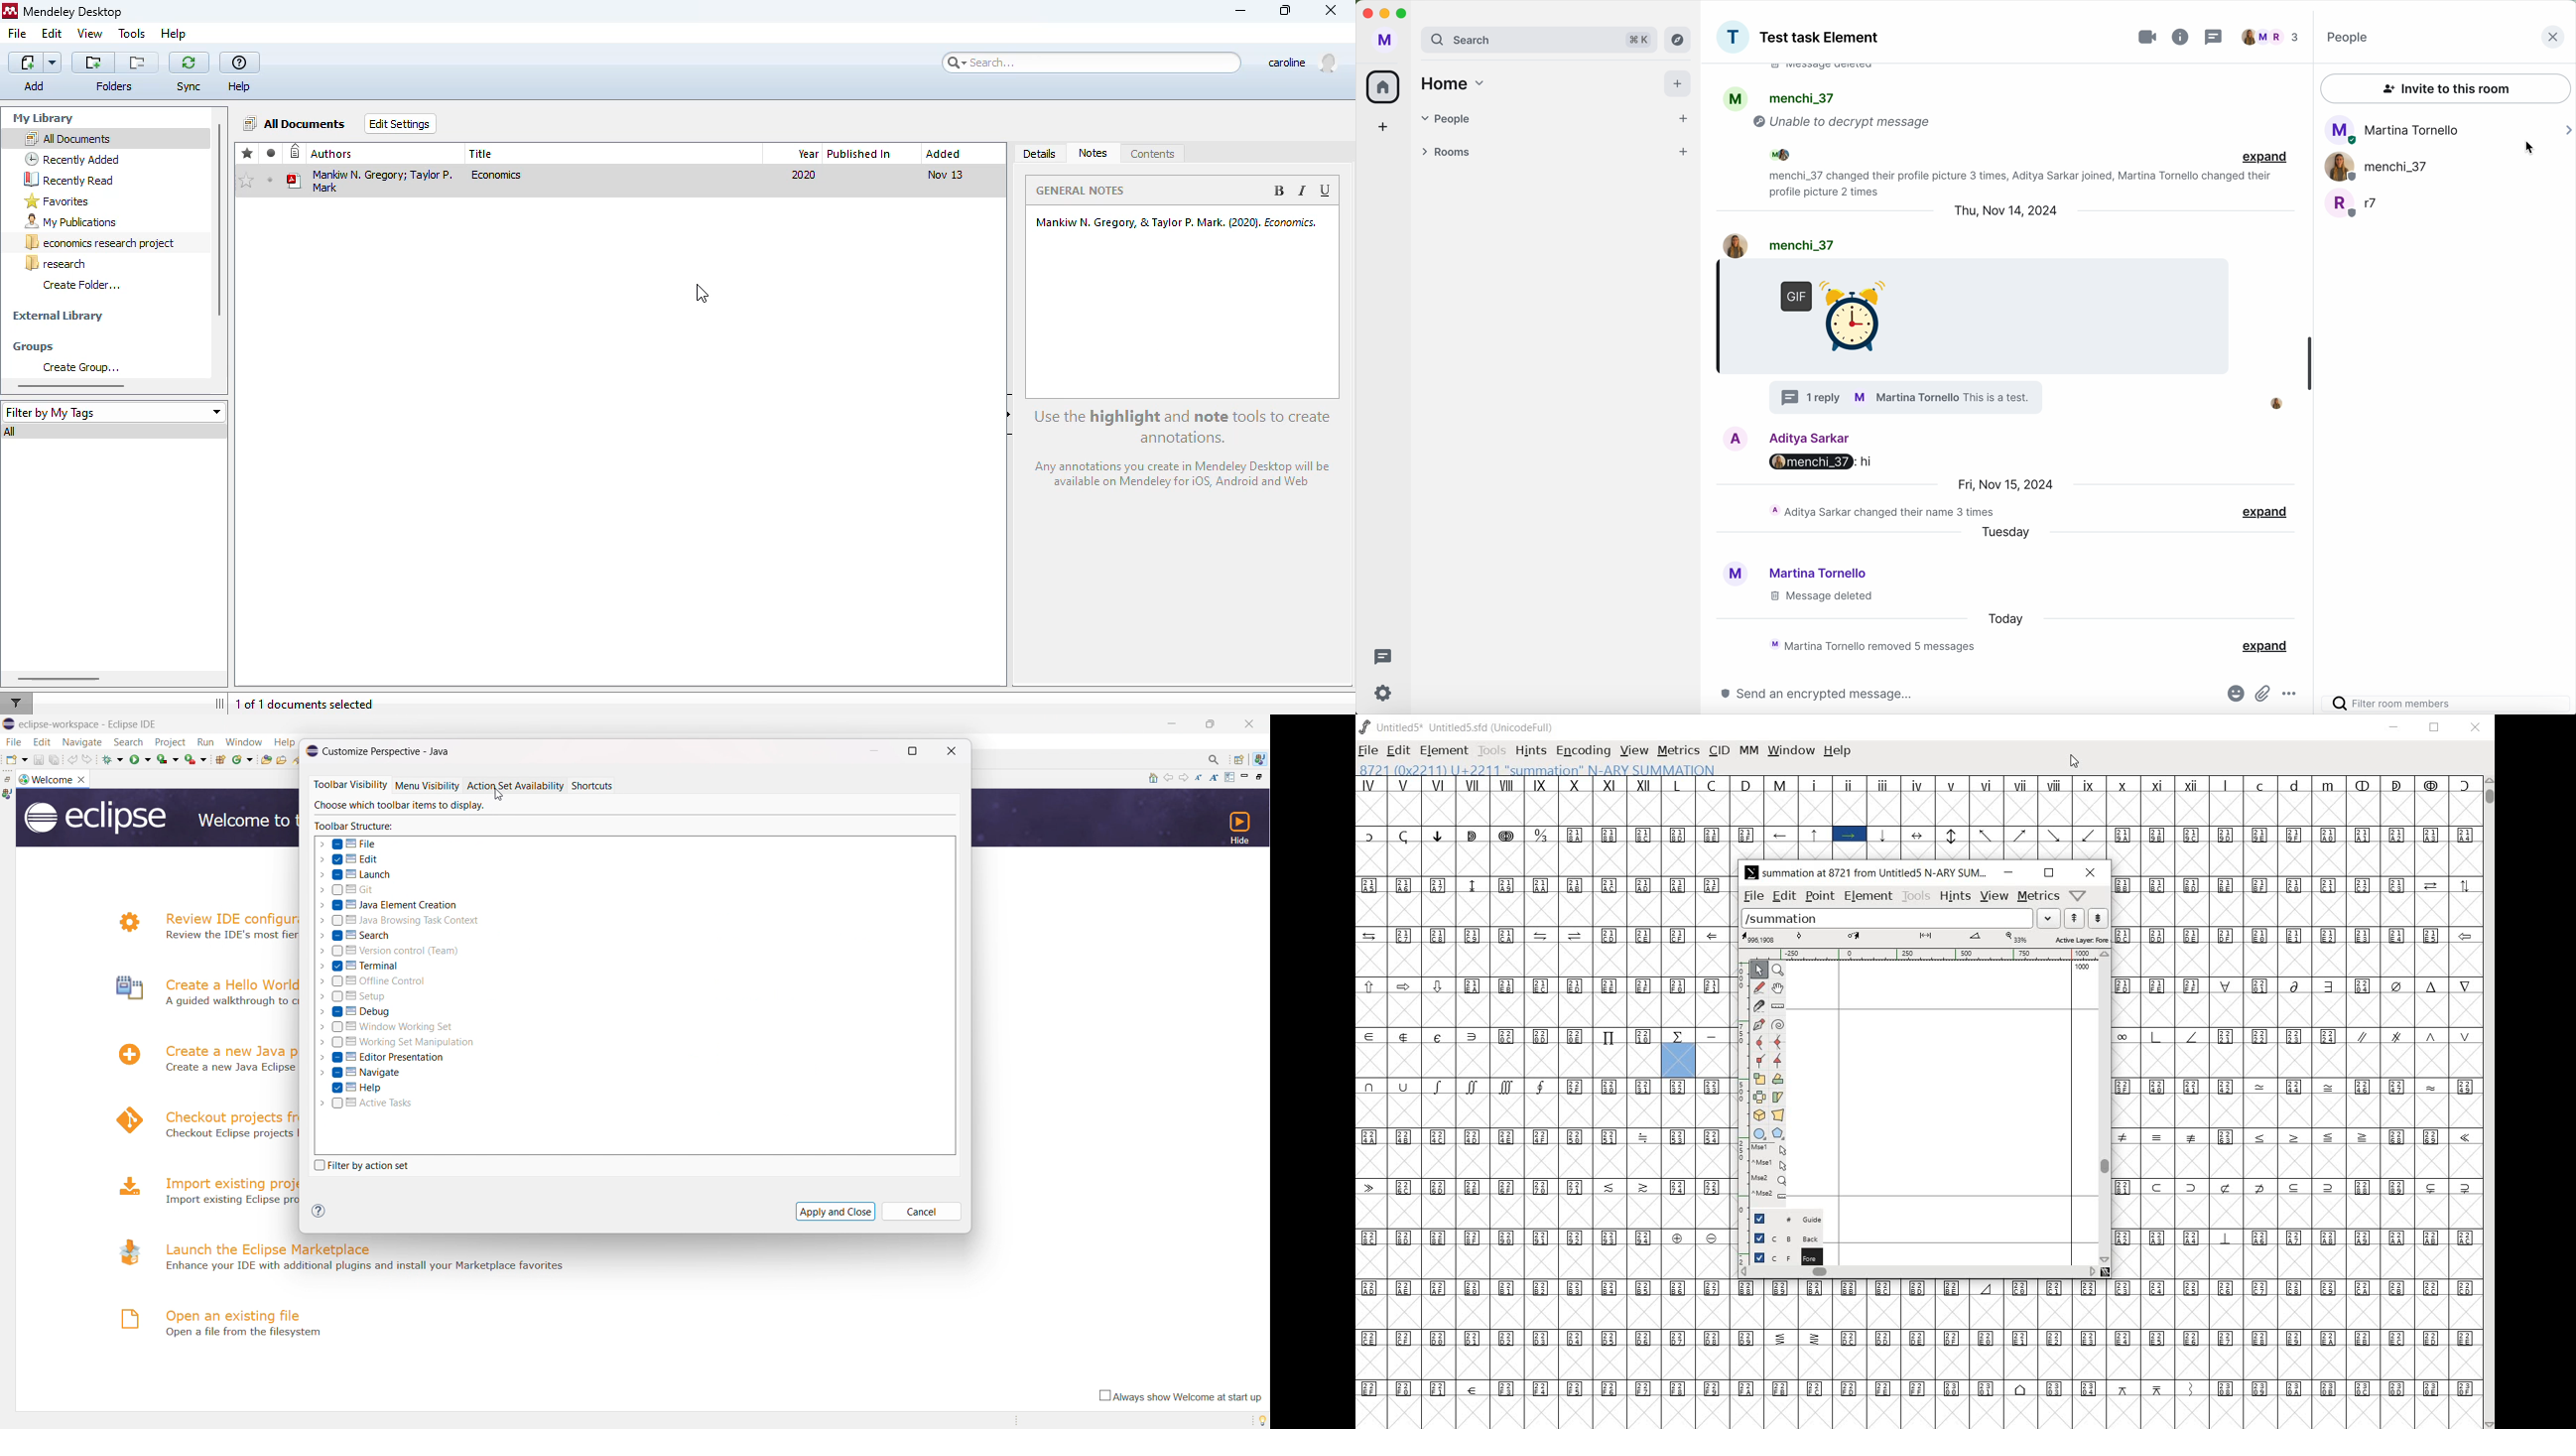 The height and width of the screenshot is (1456, 2576). Describe the element at coordinates (1397, 752) in the screenshot. I see `EDIT` at that location.